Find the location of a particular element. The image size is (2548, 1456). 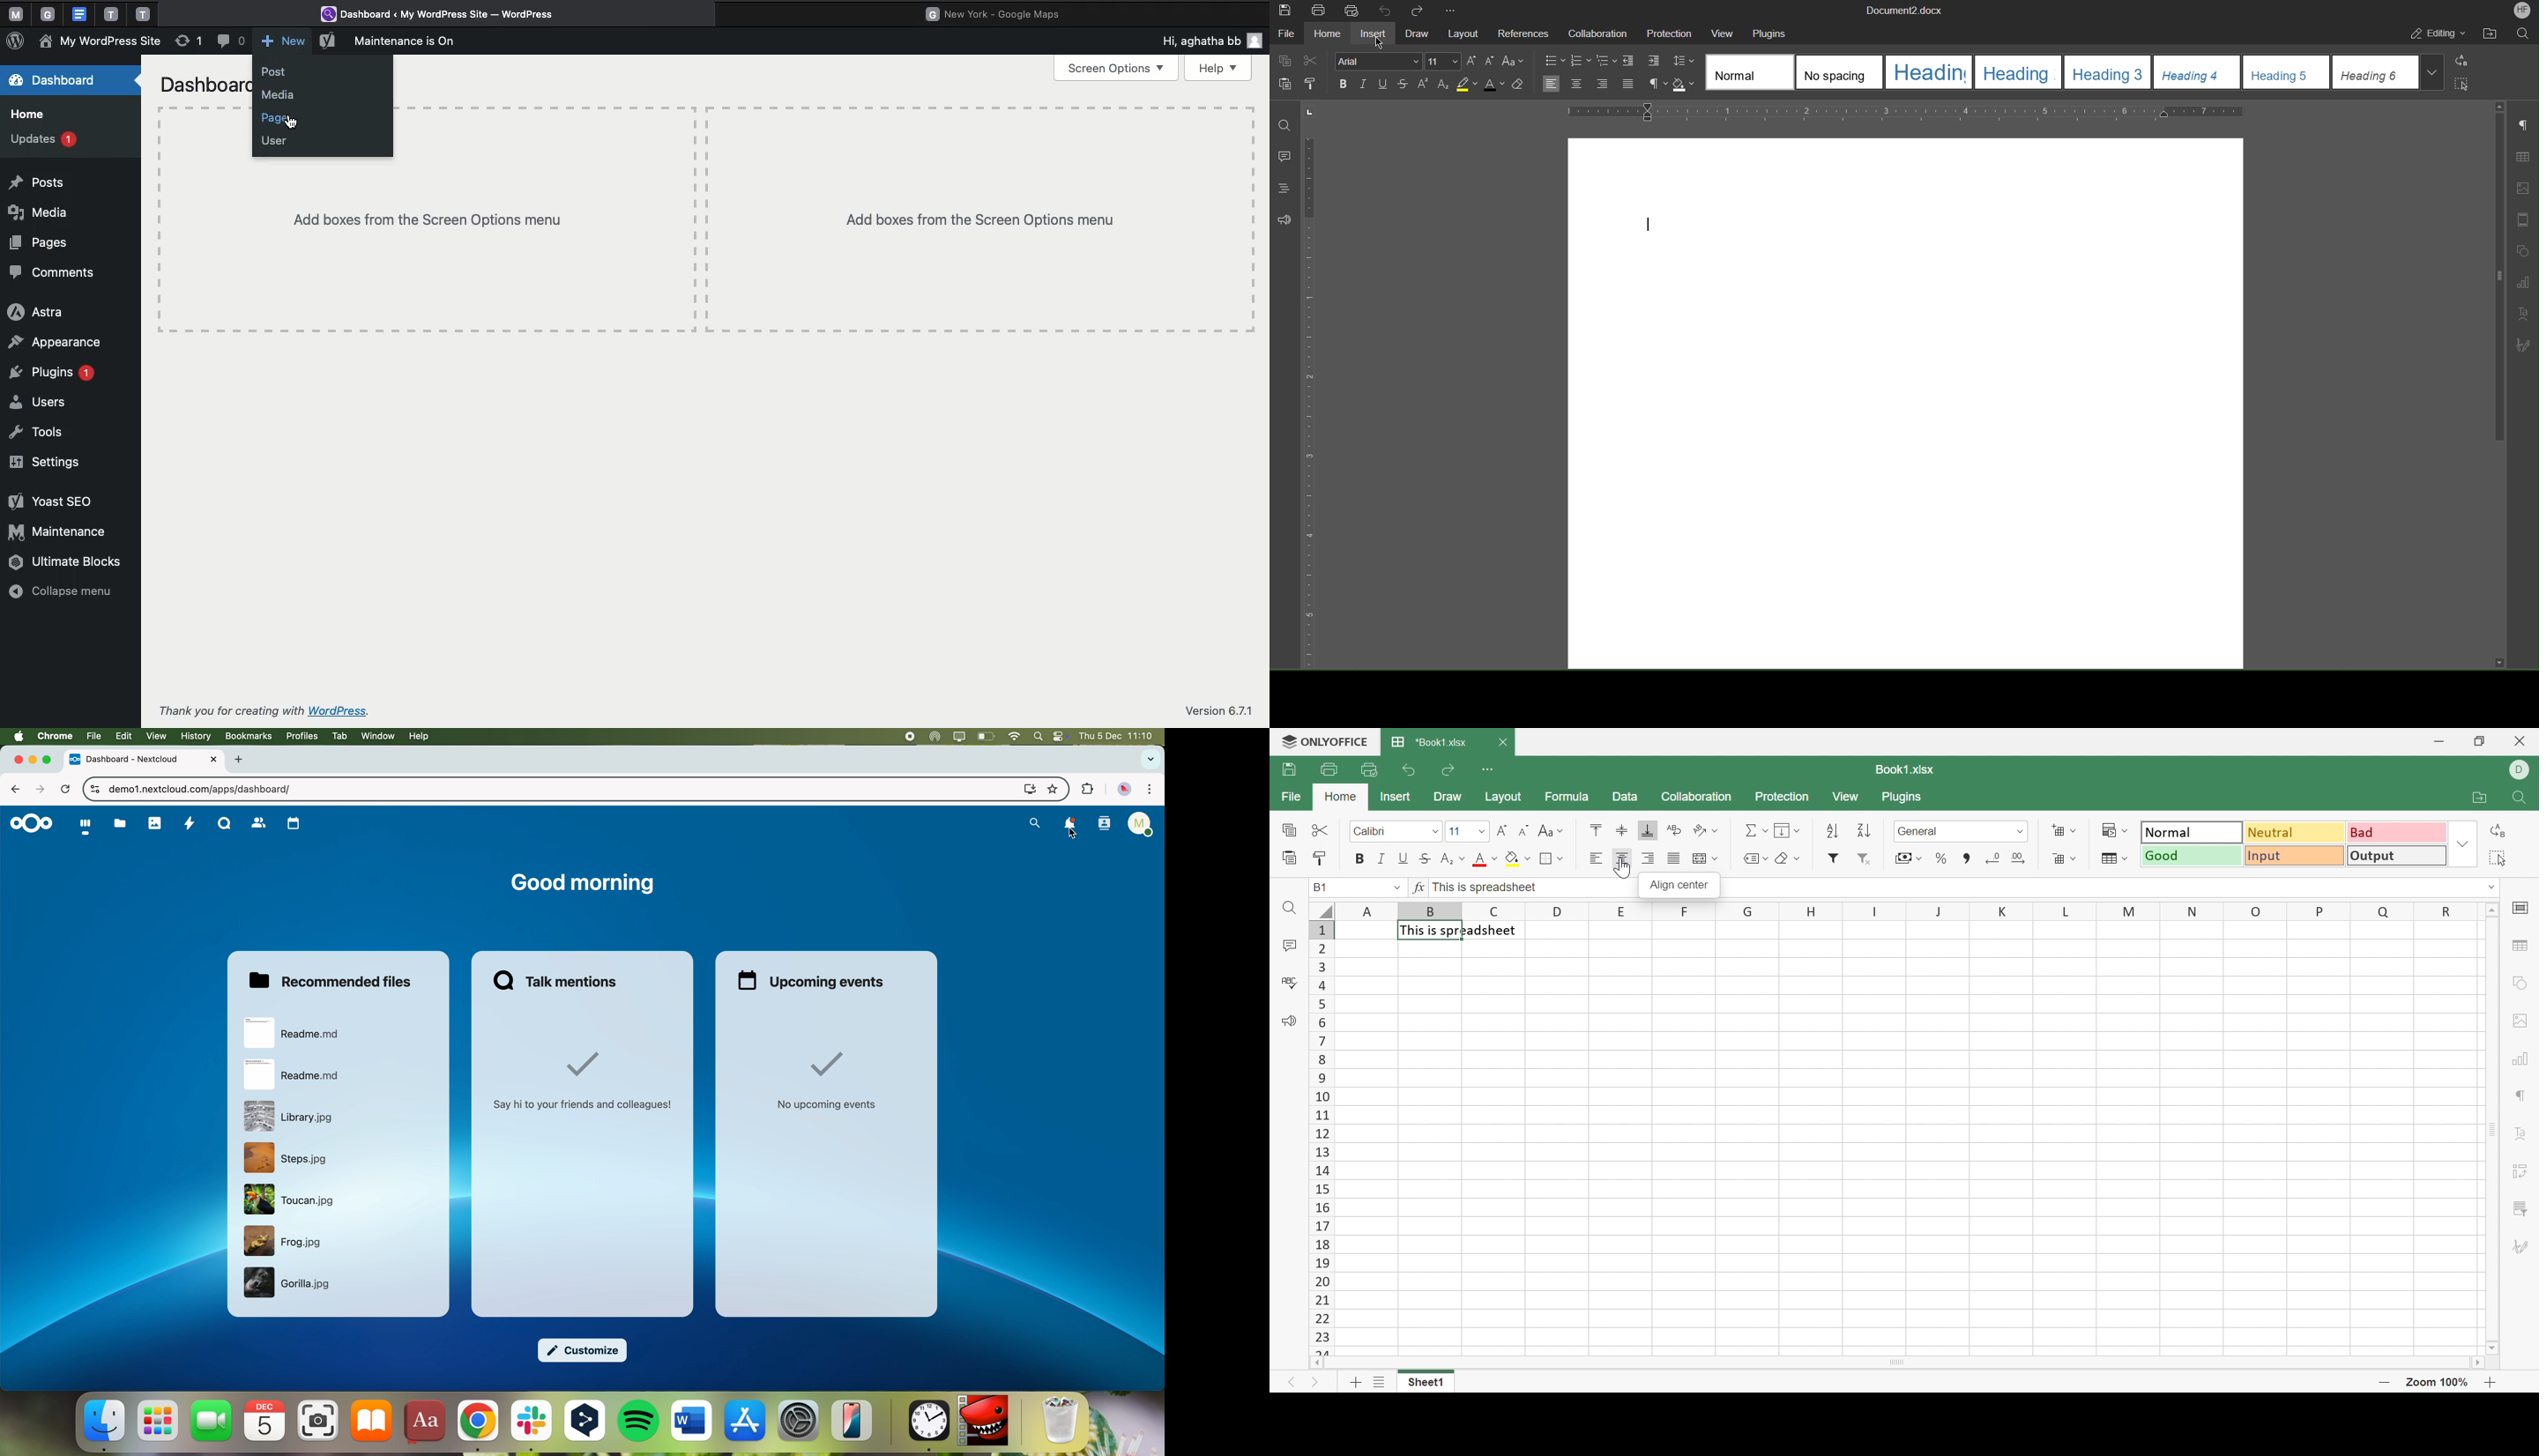

Font Size is located at coordinates (1444, 61).